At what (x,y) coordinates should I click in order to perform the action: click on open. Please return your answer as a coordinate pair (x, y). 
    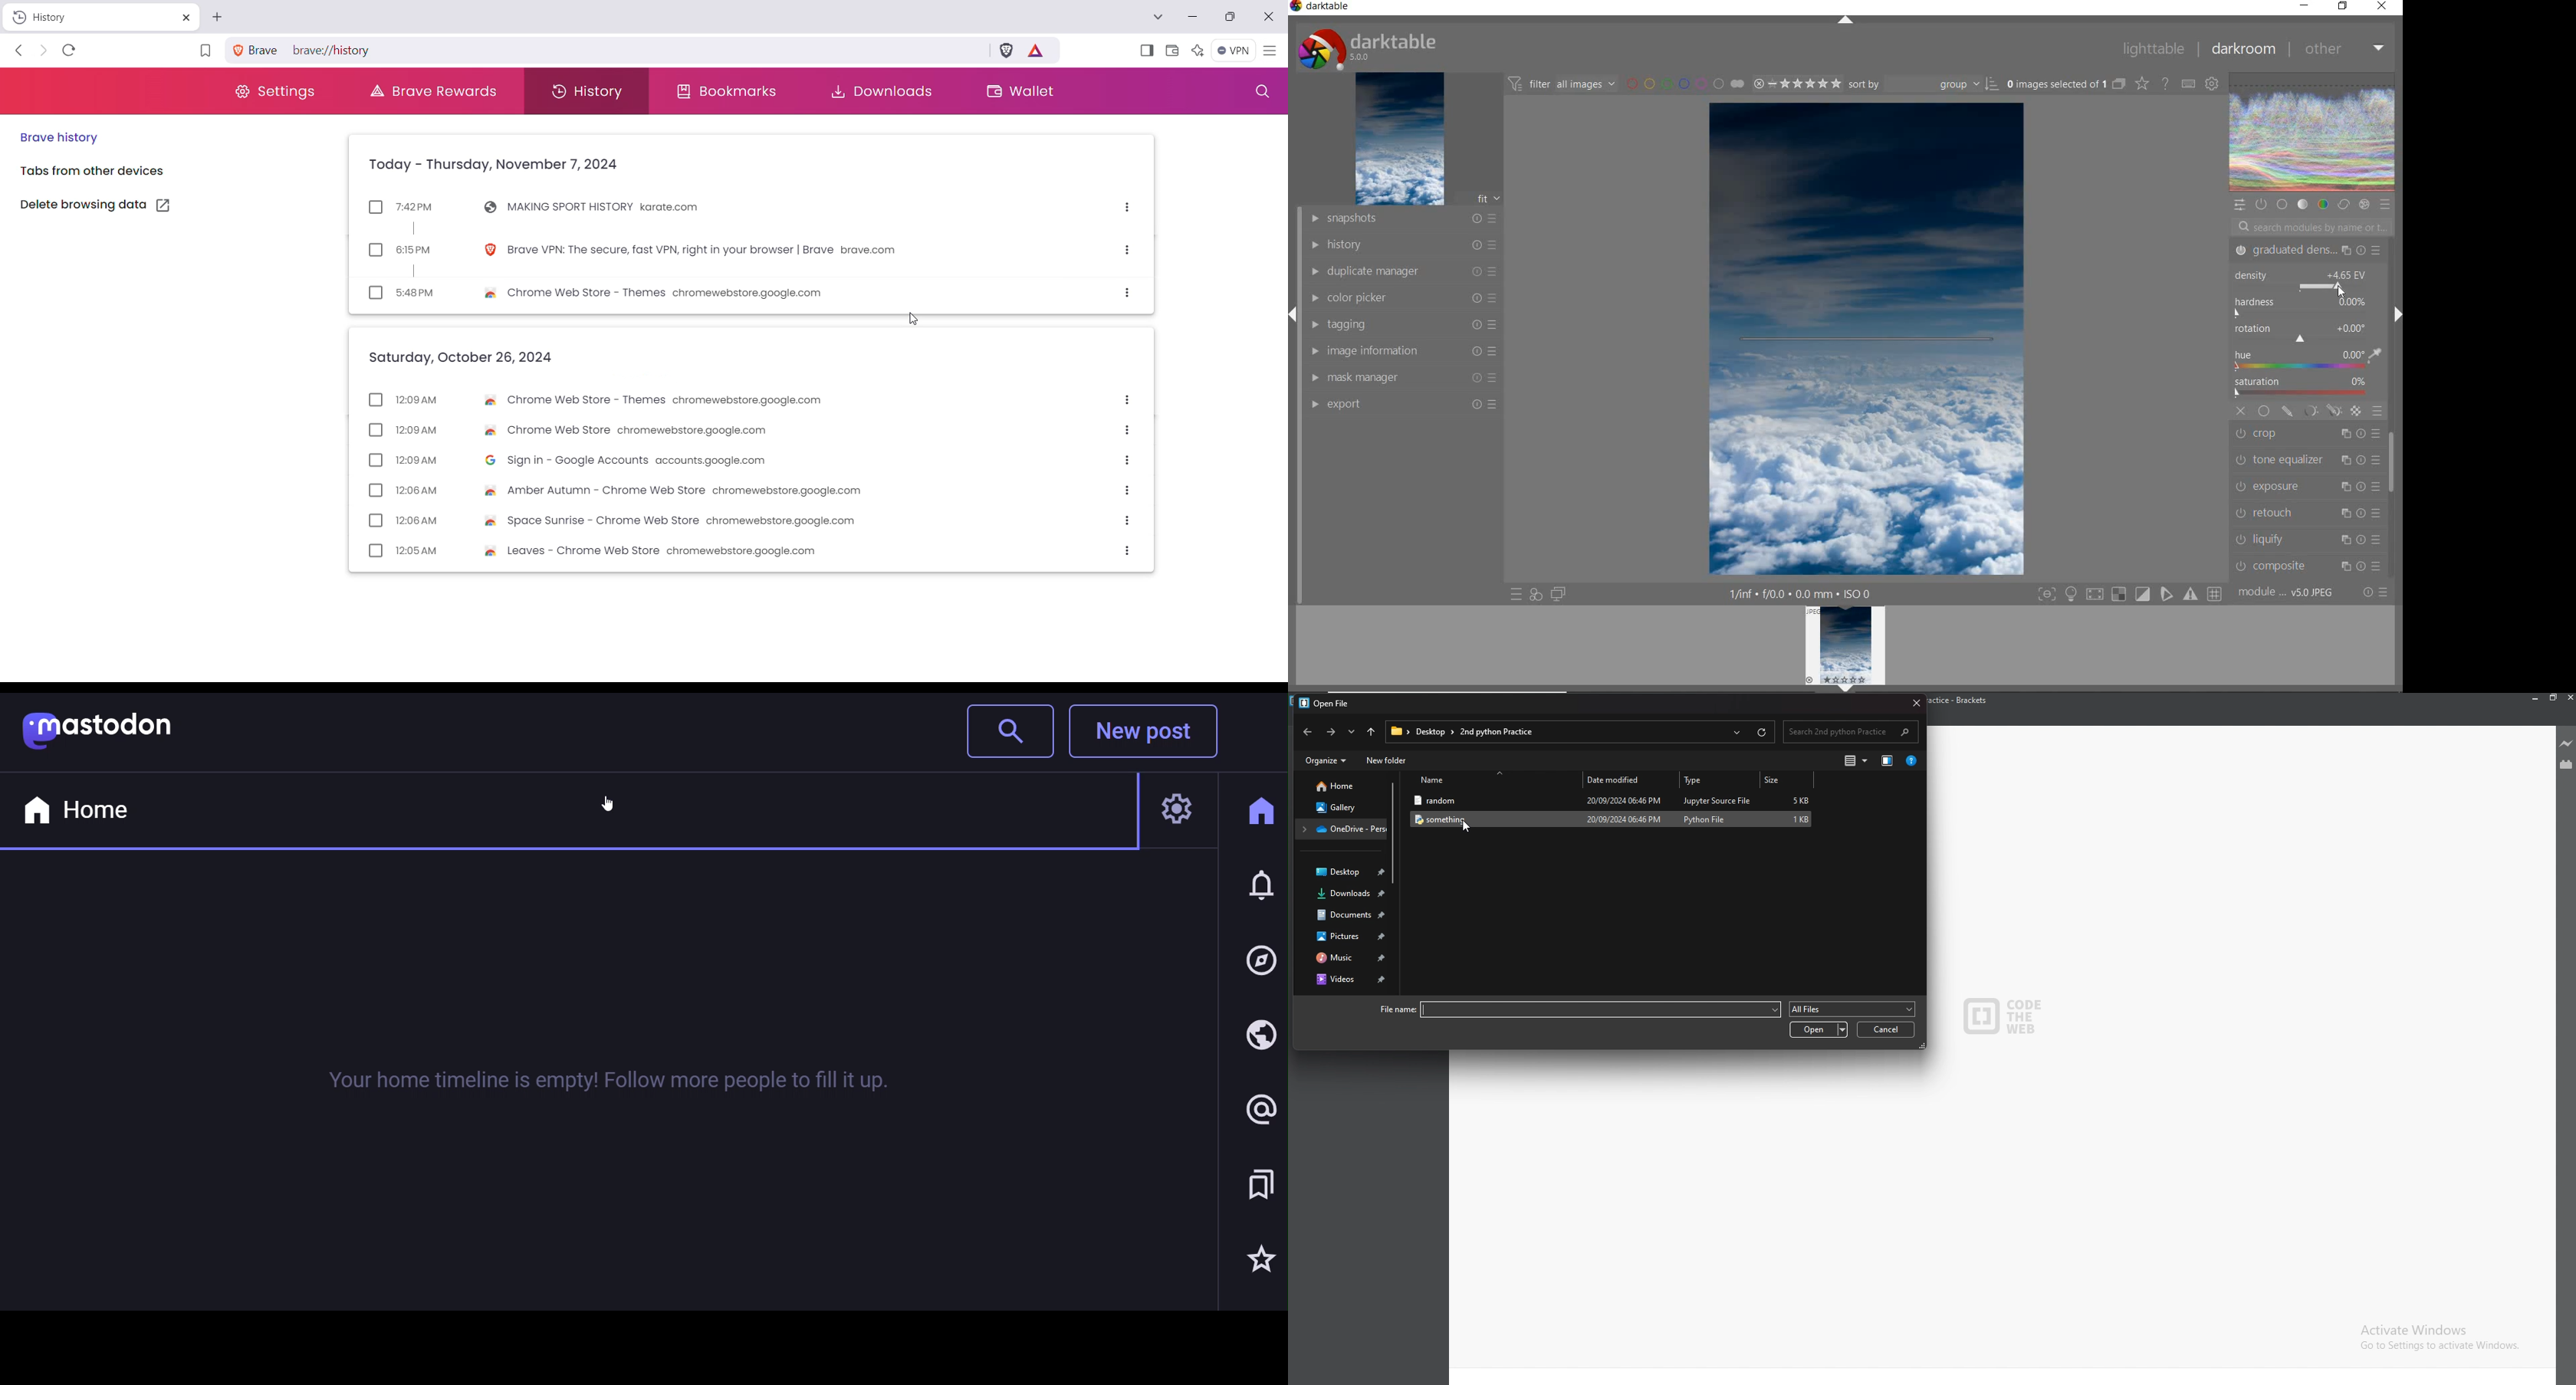
    Looking at the image, I should click on (1819, 1030).